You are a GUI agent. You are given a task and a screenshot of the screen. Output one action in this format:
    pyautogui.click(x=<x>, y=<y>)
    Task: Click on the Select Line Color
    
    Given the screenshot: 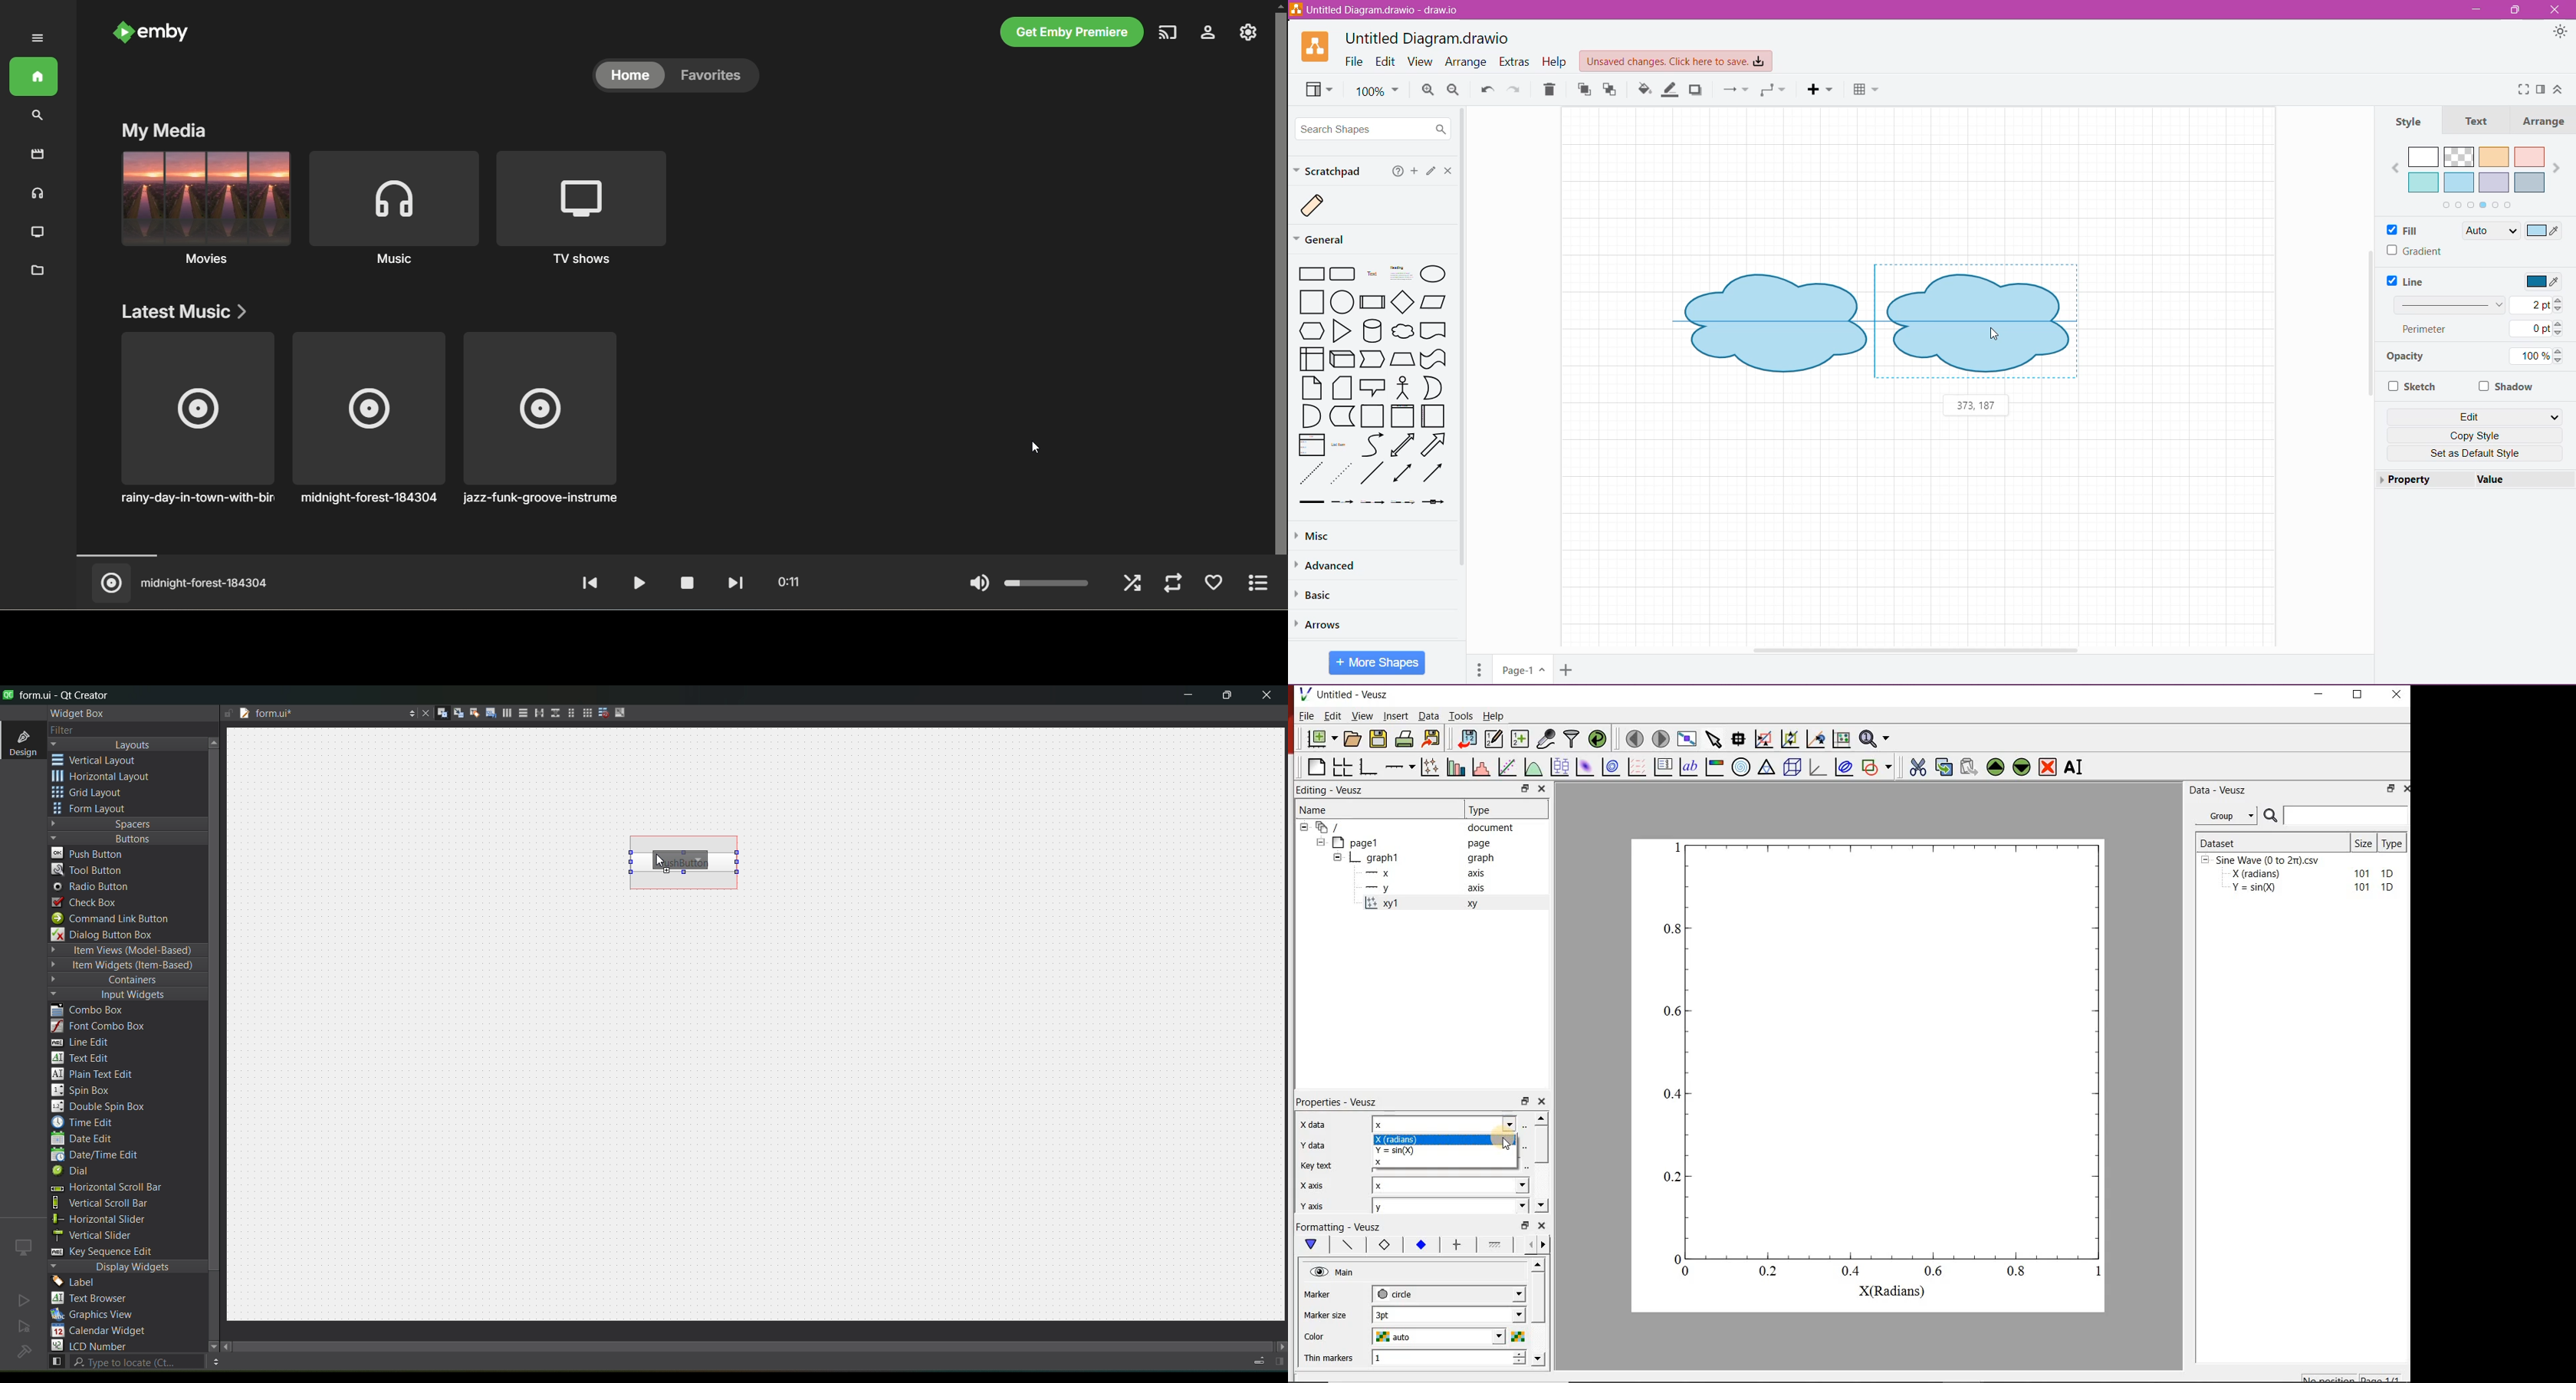 What is the action you would take?
    pyautogui.click(x=2544, y=282)
    